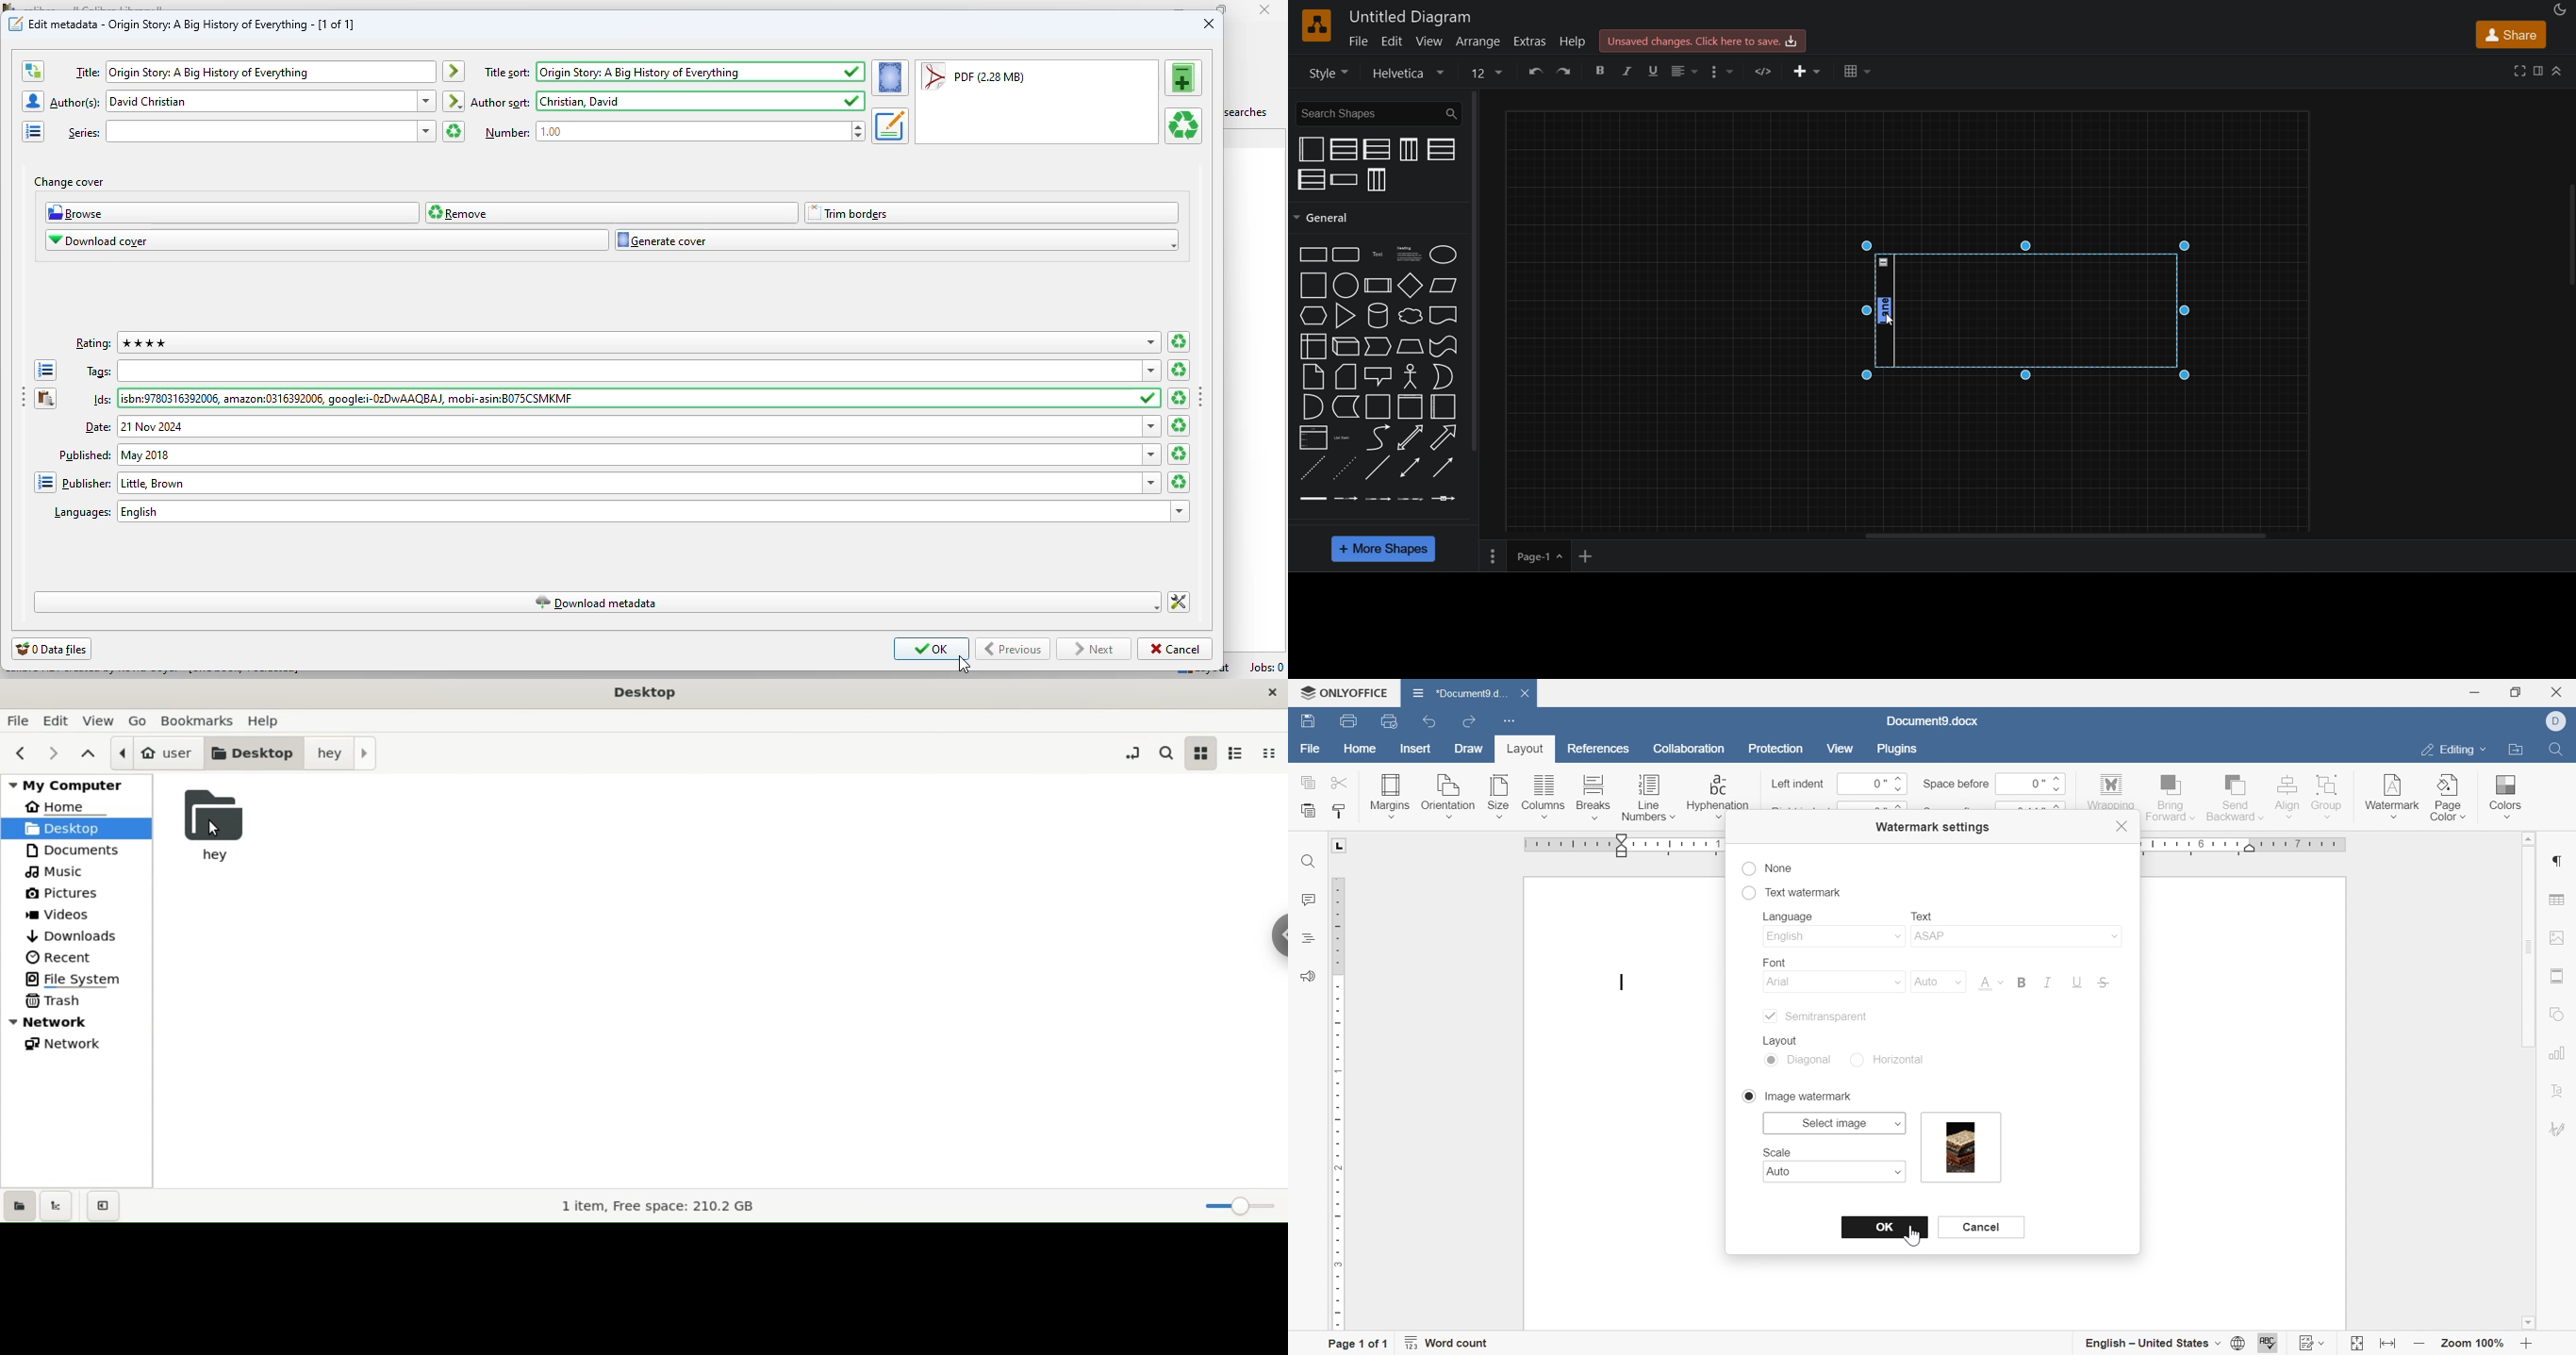 The image size is (2576, 1372). Describe the element at coordinates (2243, 1343) in the screenshot. I see `set document language` at that location.